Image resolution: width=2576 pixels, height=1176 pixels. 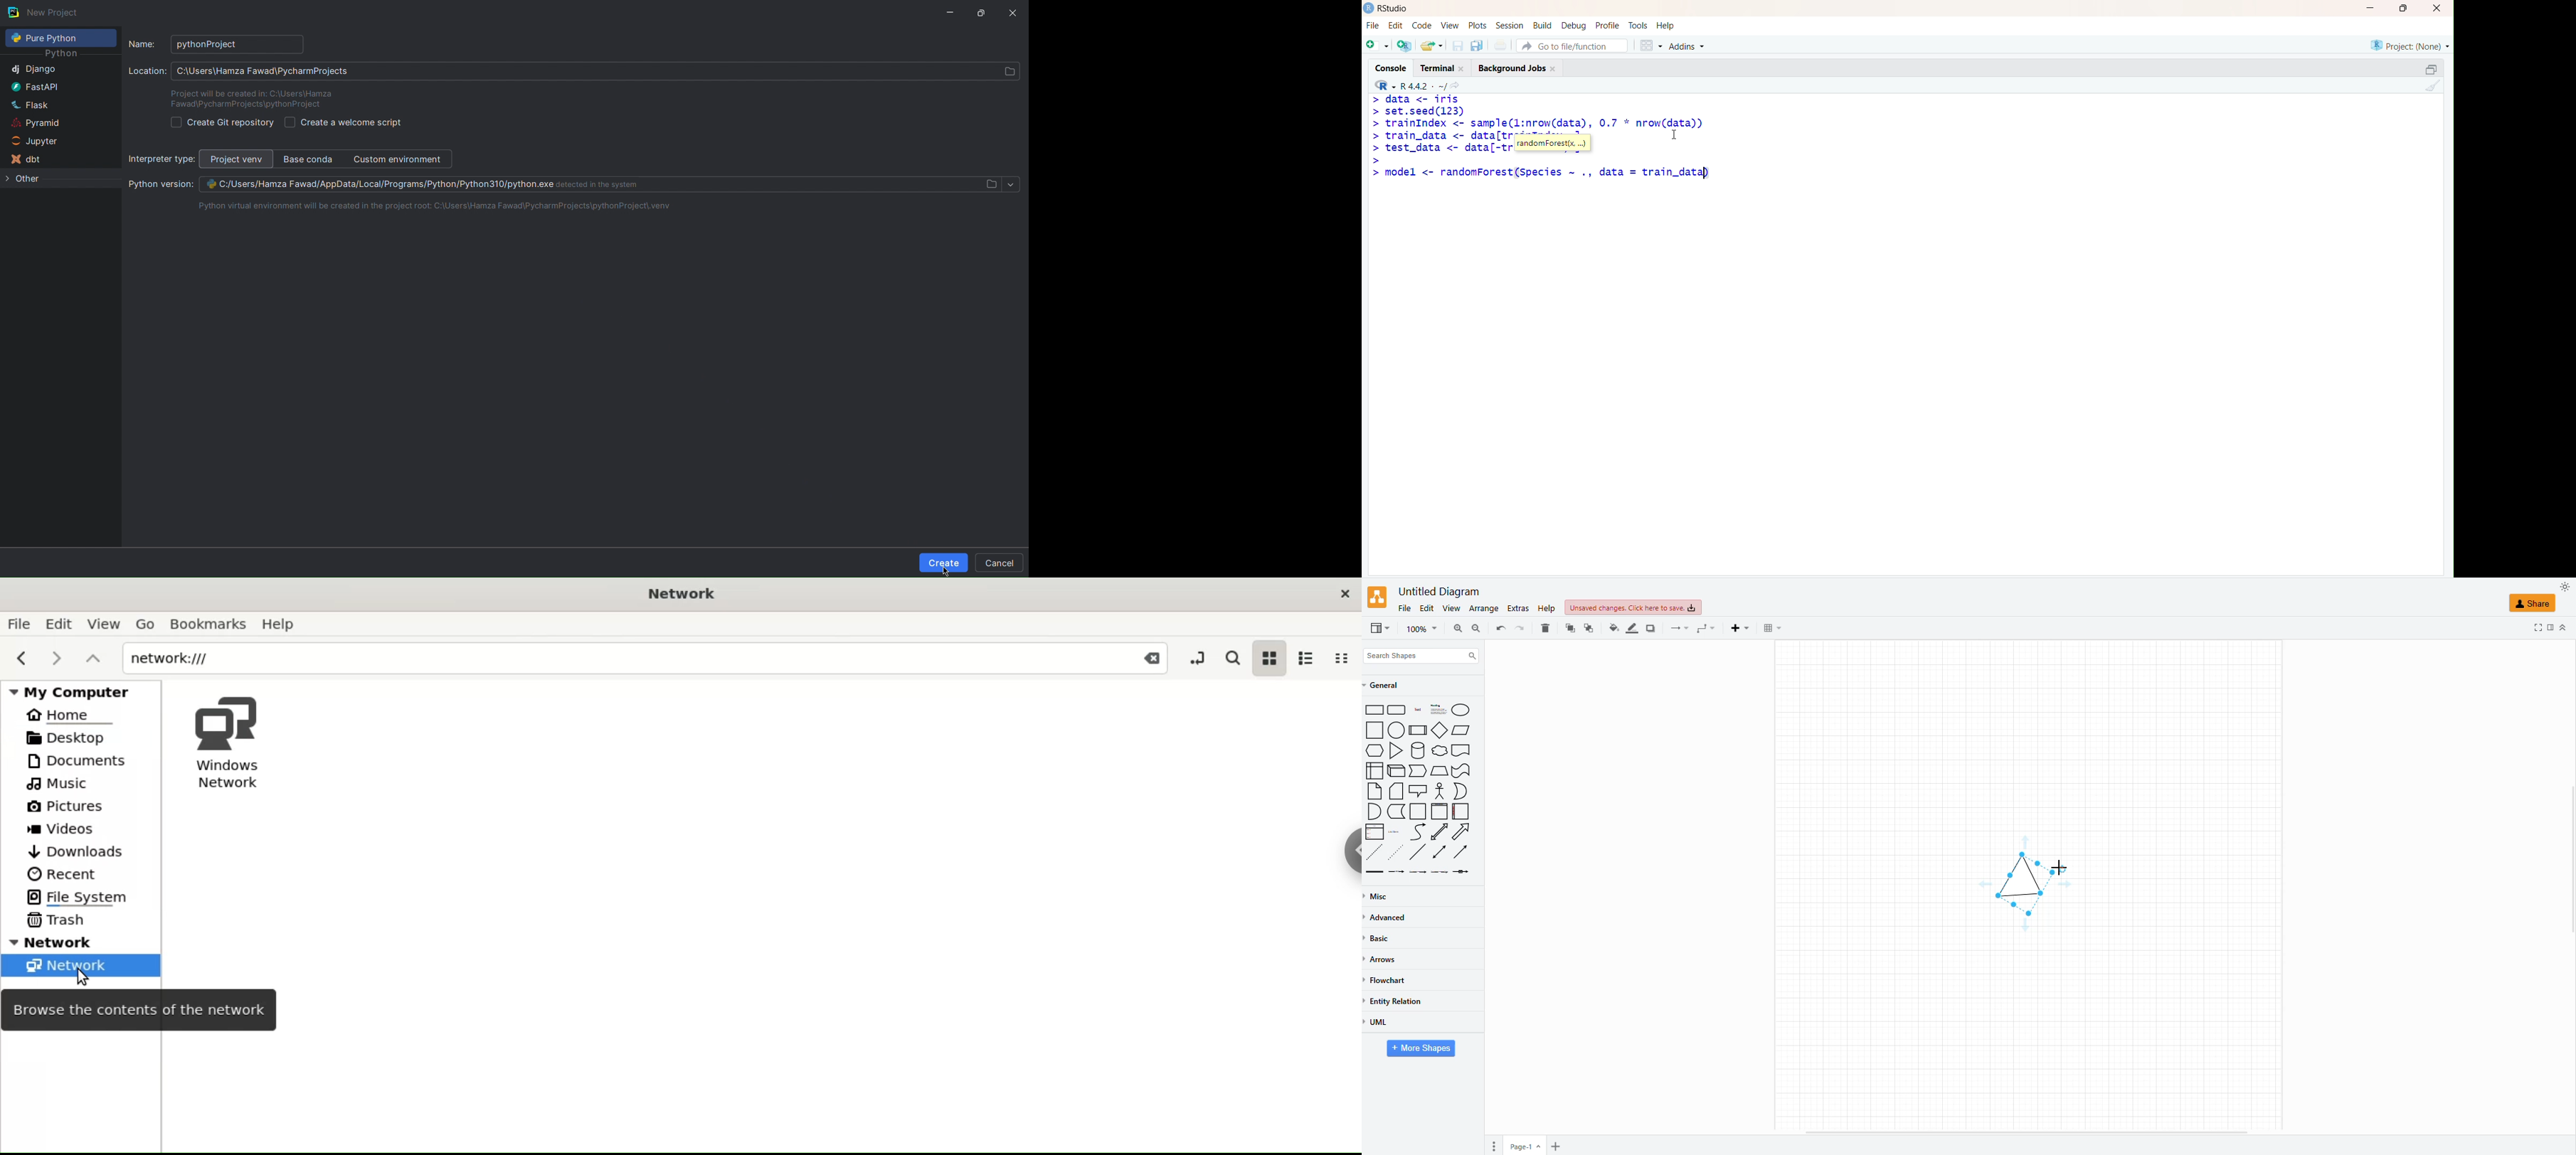 I want to click on Prompt cursor, so click(x=1375, y=136).